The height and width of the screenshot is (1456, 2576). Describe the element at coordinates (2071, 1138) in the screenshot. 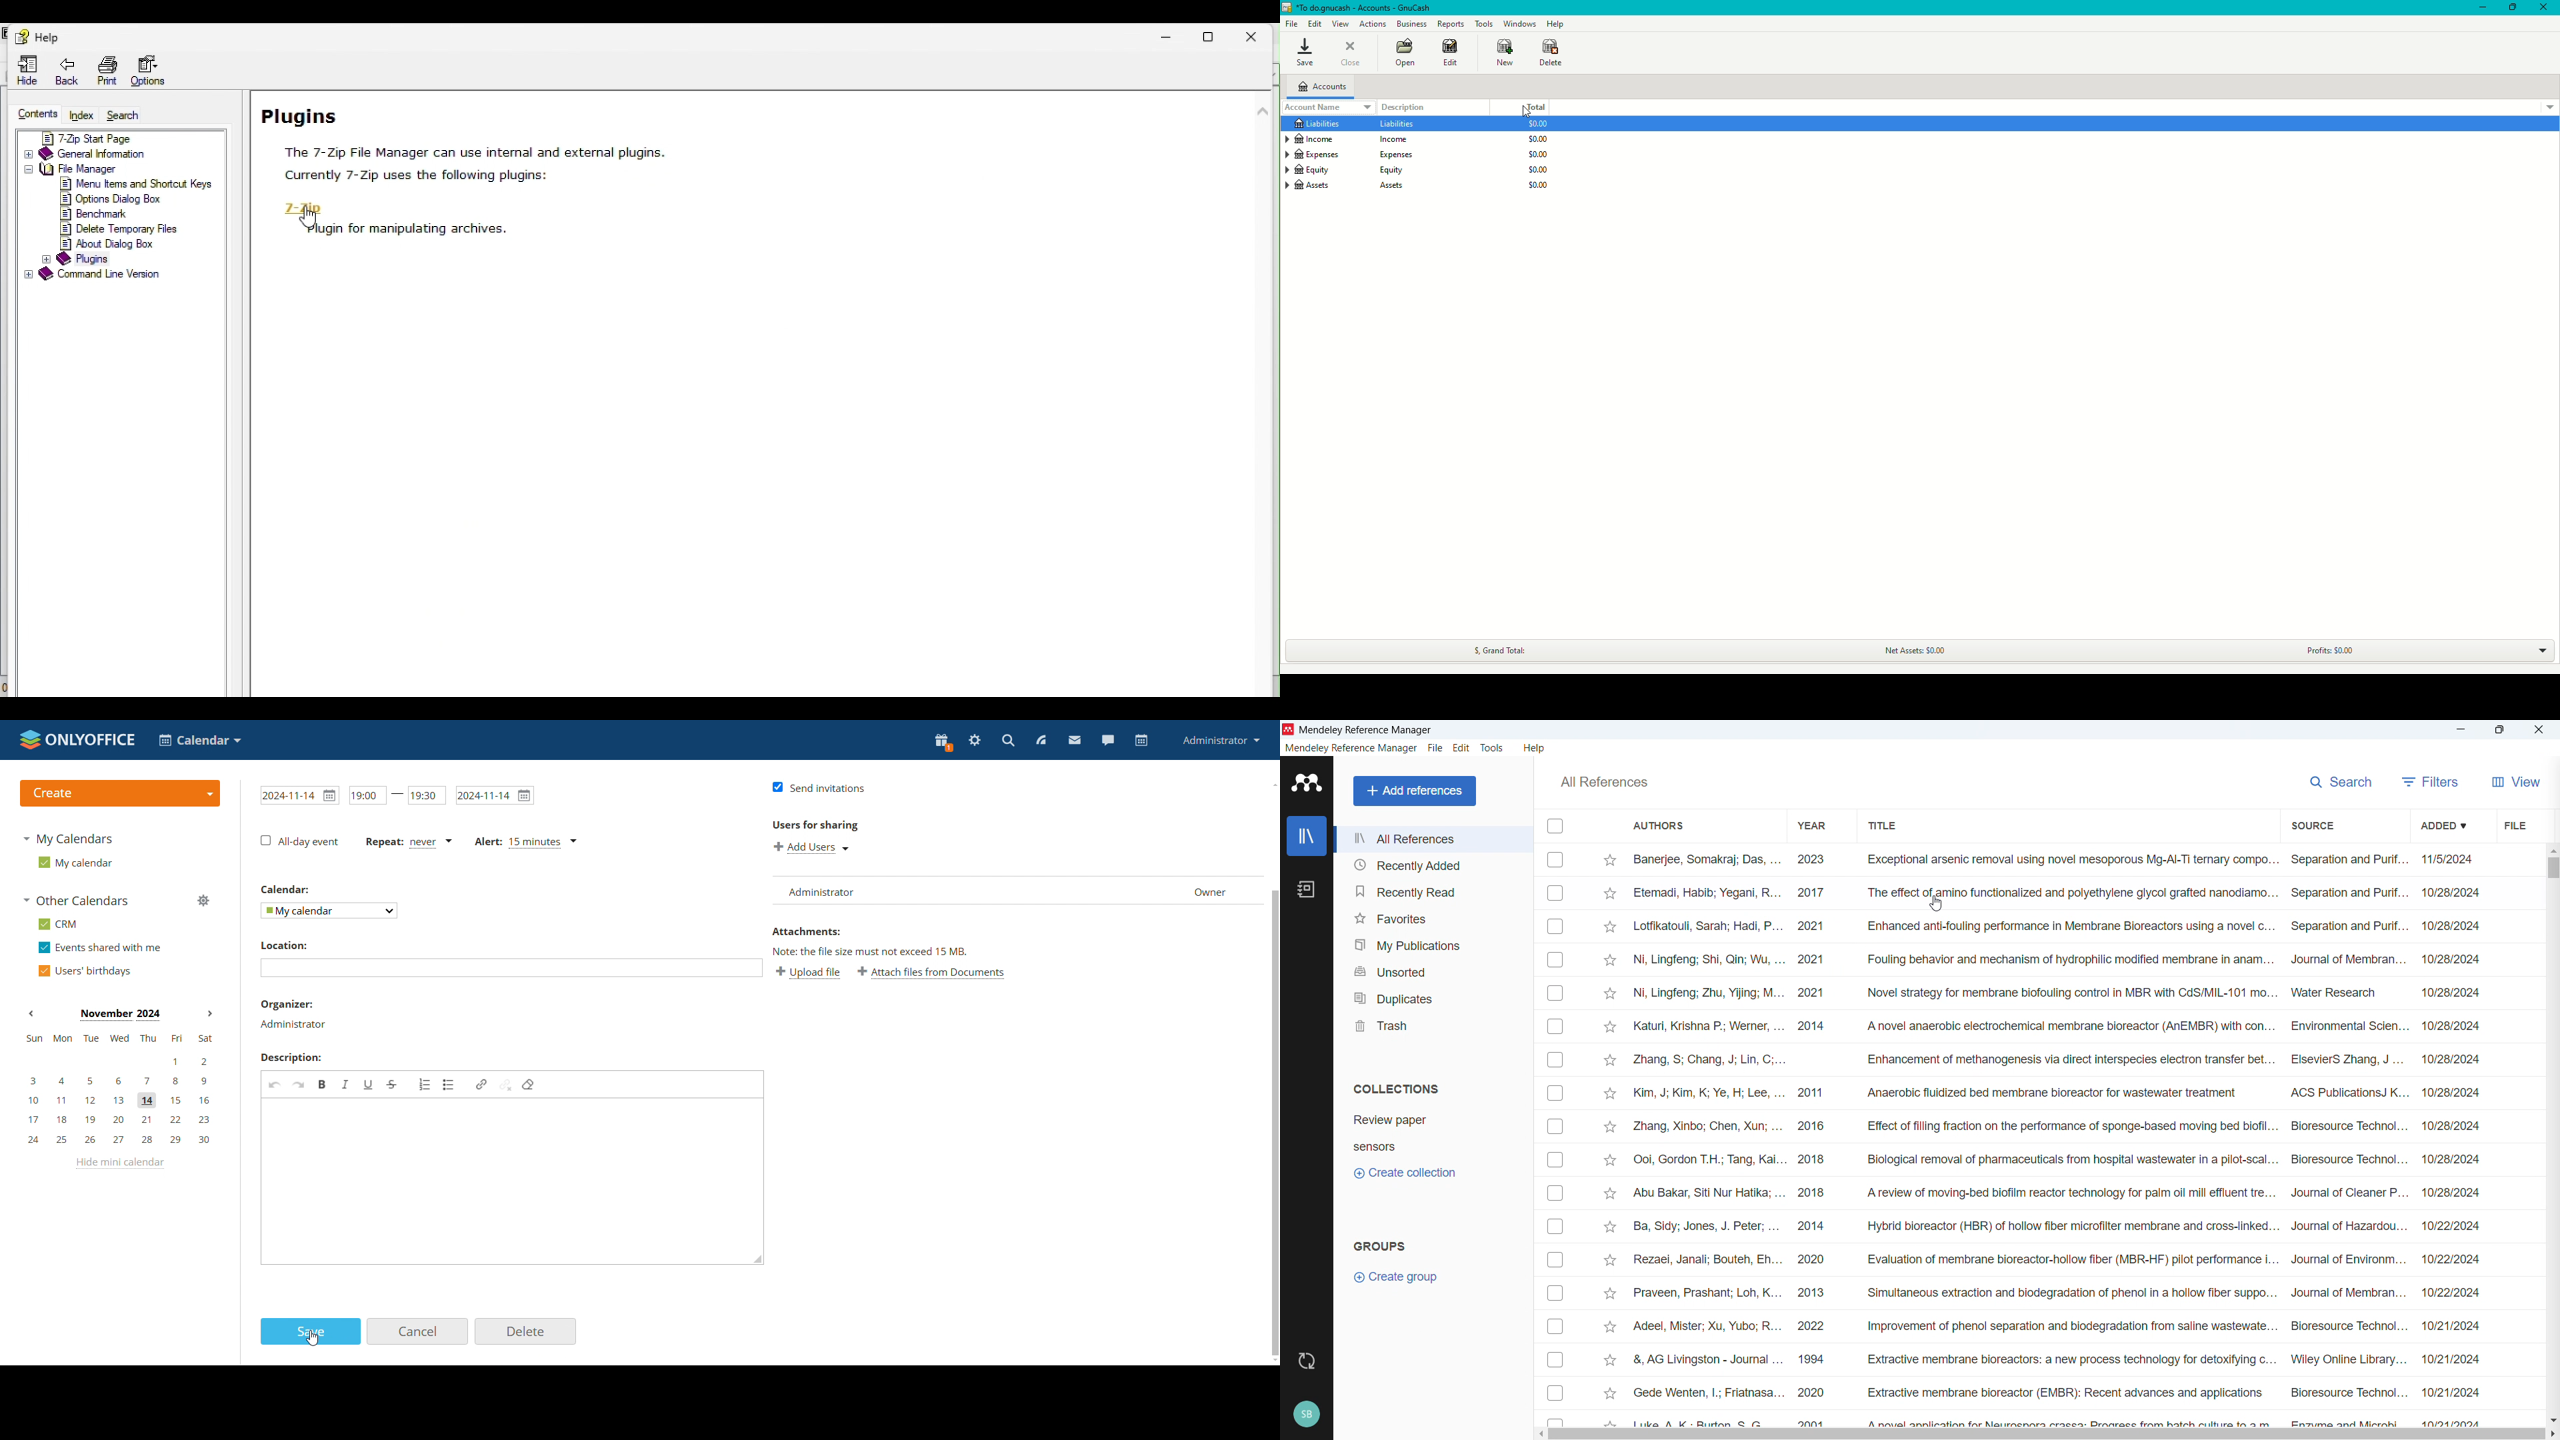

I see `Title of individual entries ` at that location.